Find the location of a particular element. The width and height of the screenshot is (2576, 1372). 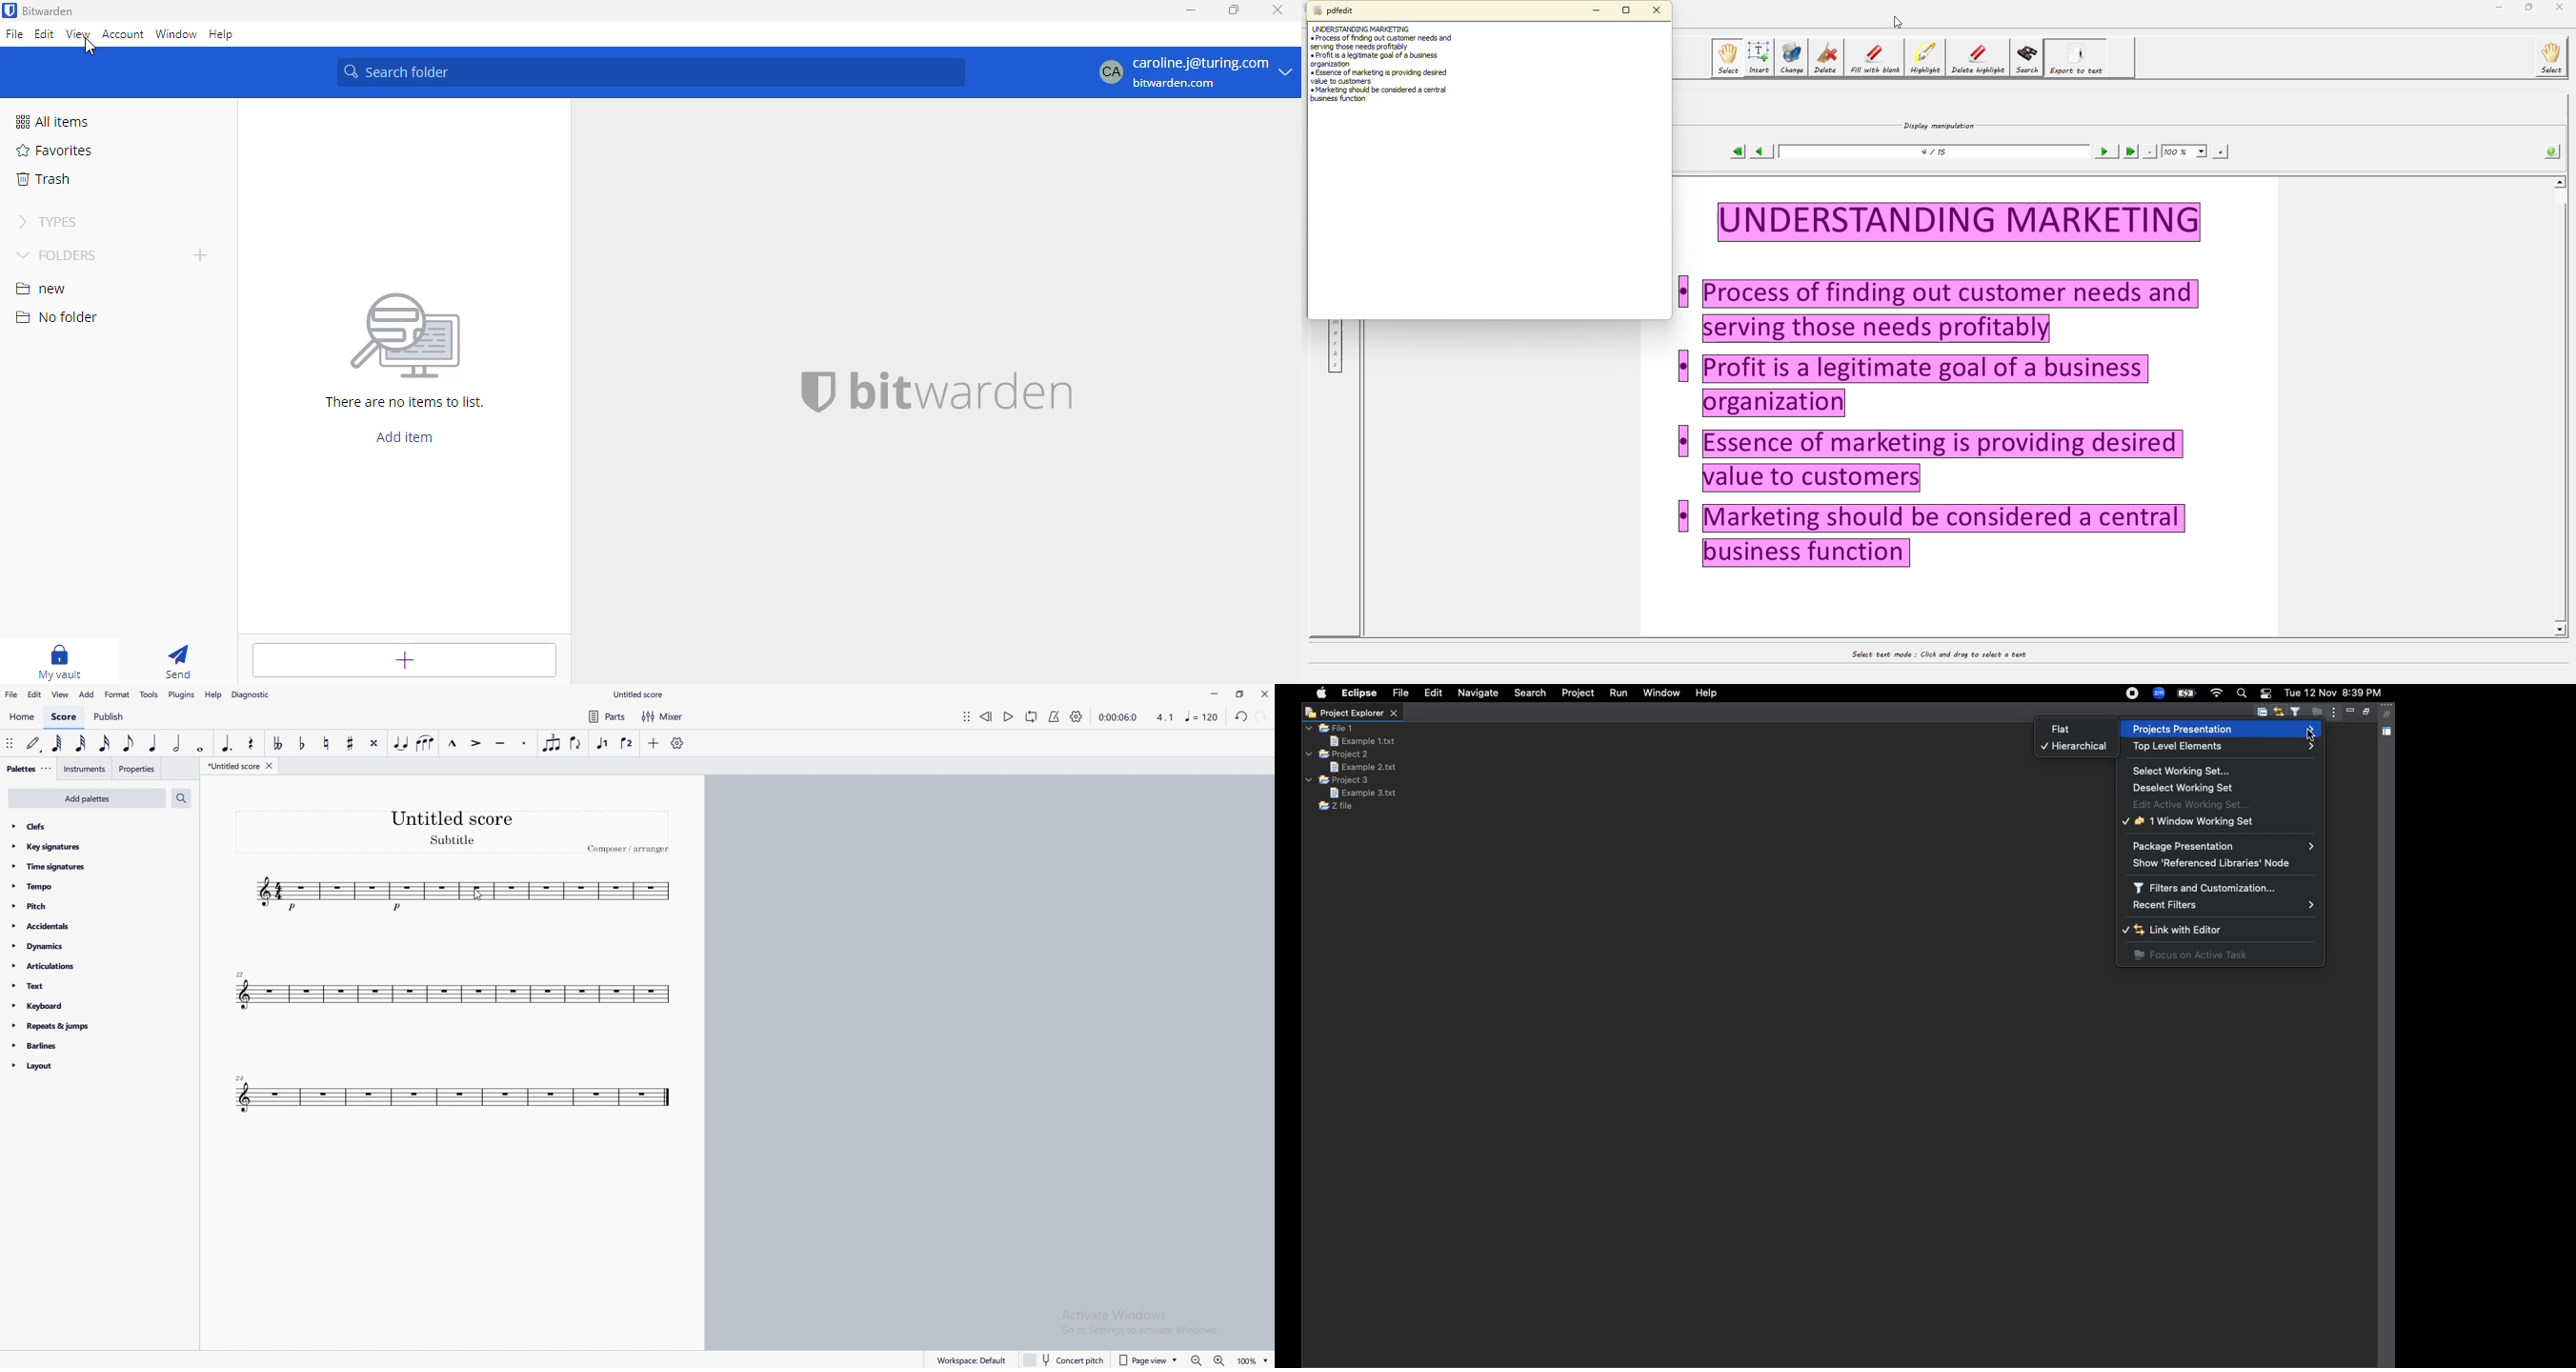

Help is located at coordinates (1708, 694).